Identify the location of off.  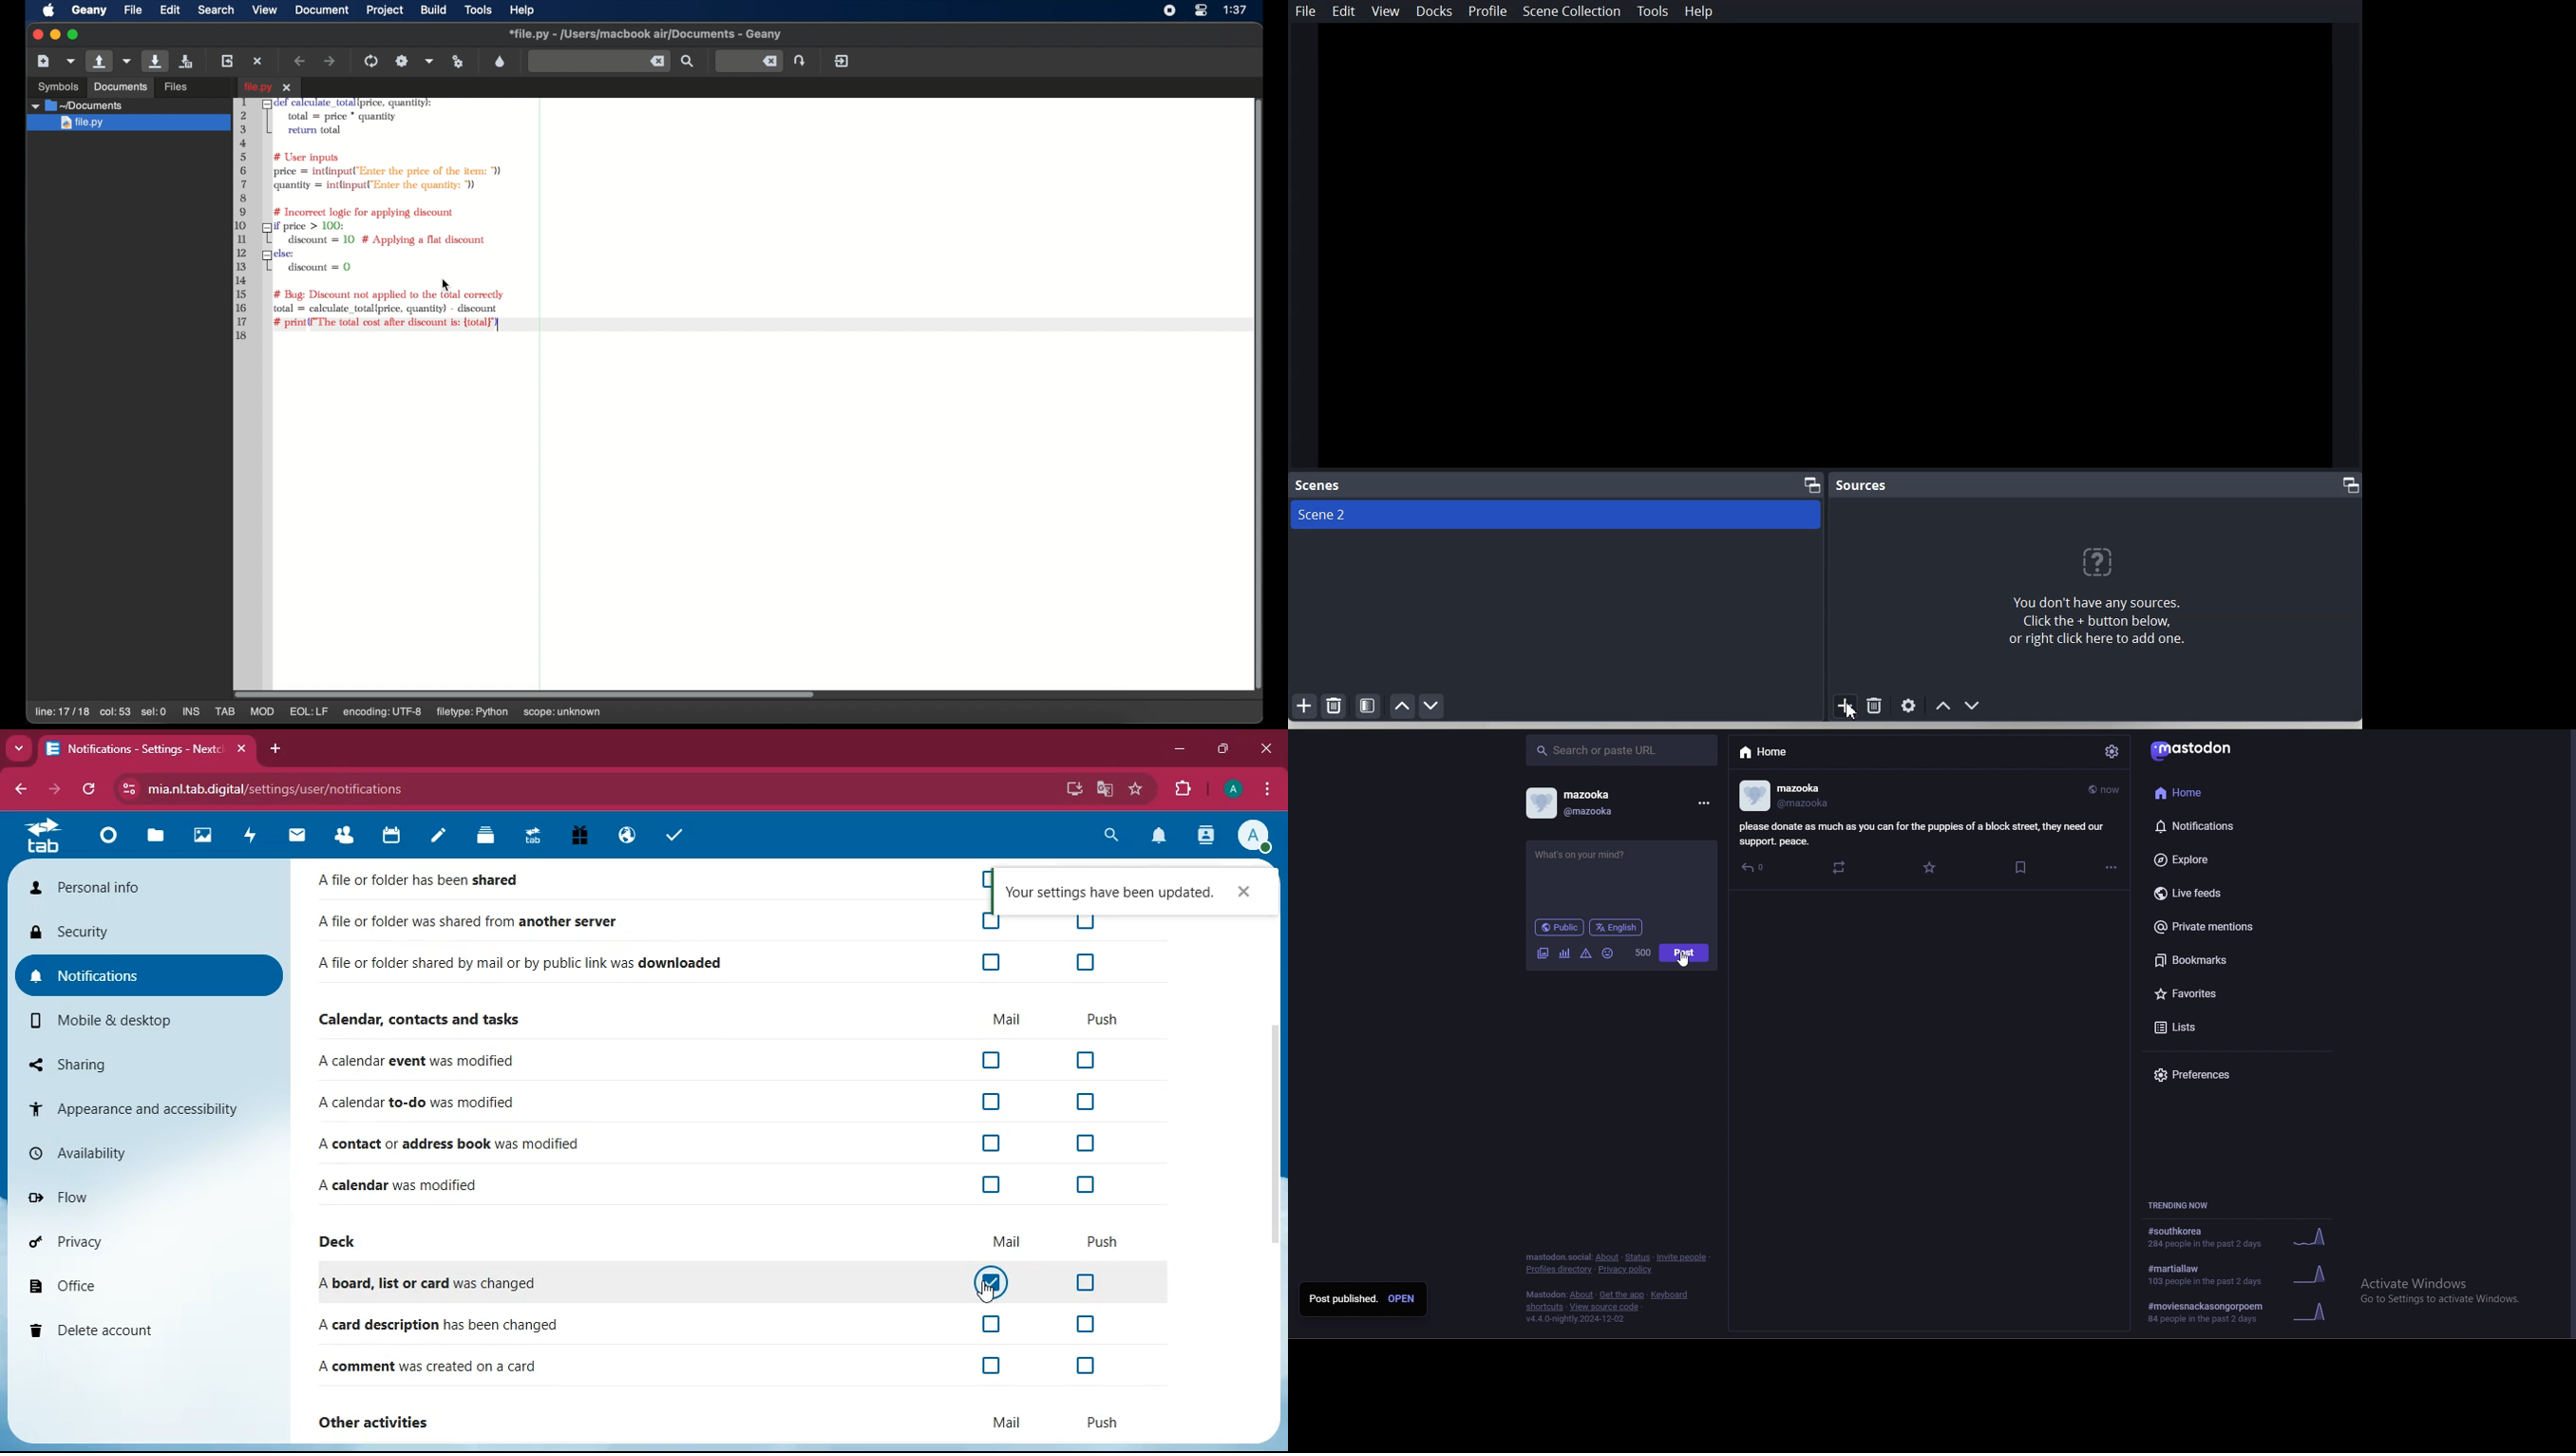
(991, 961).